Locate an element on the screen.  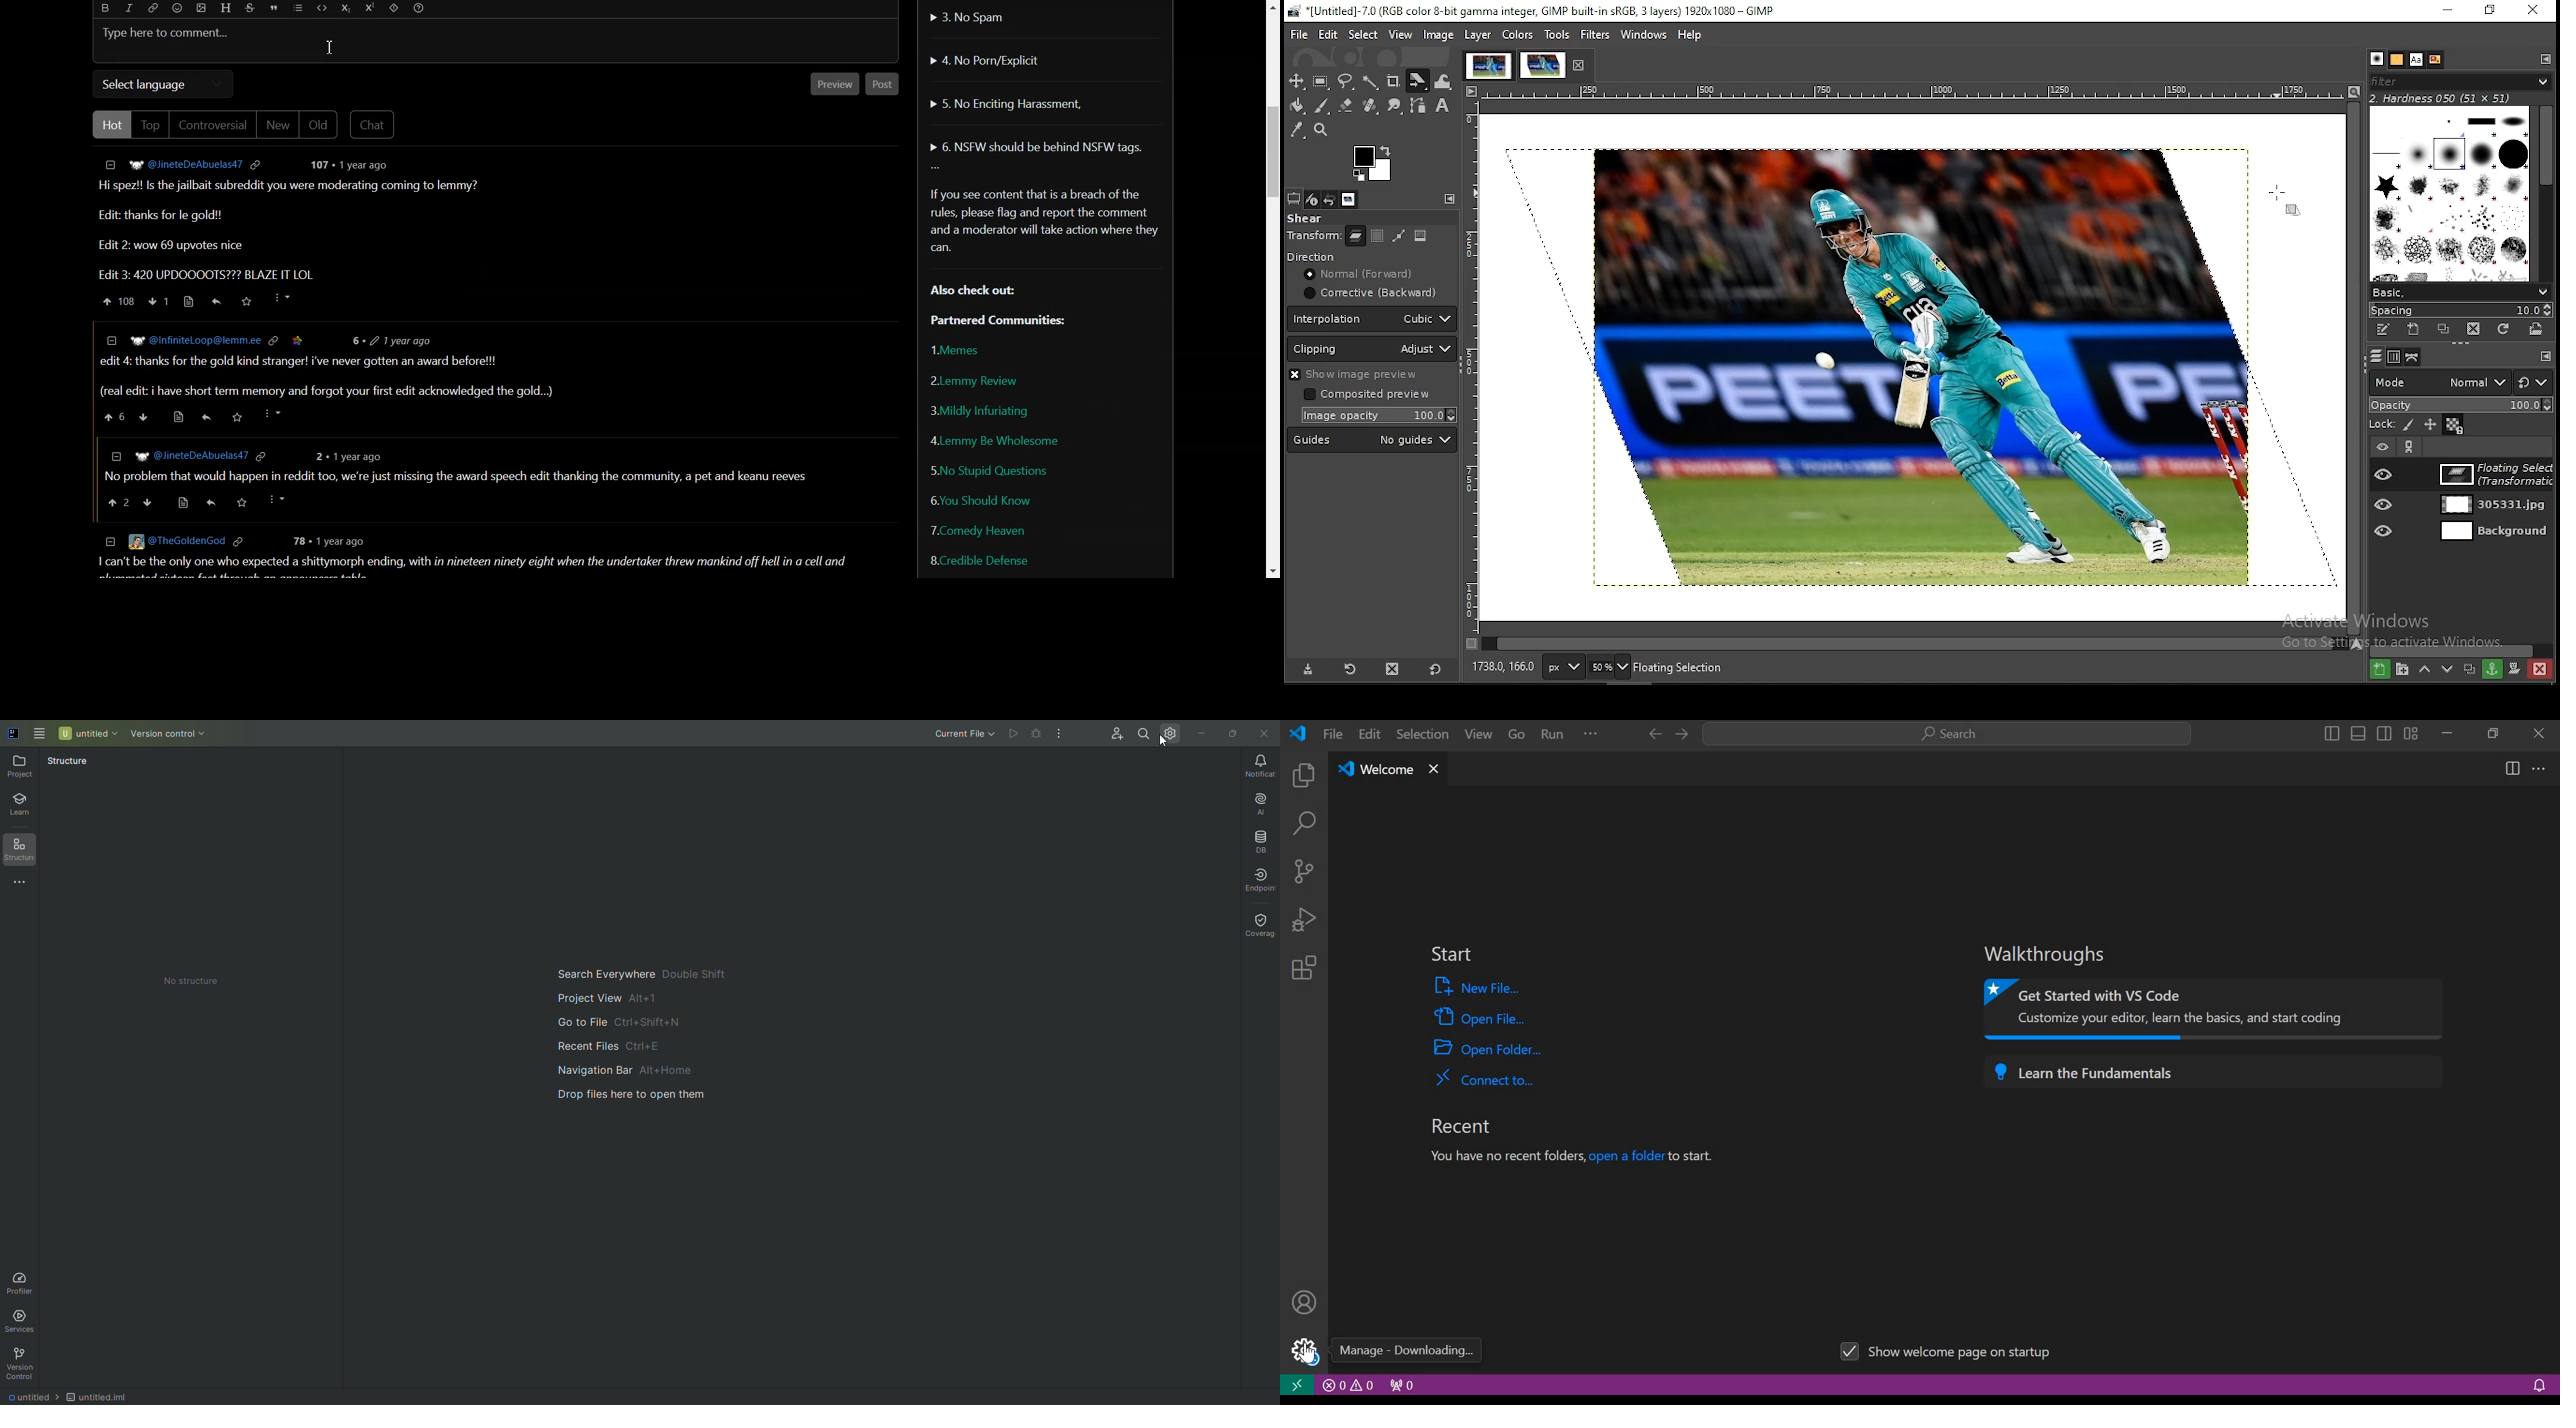
restore tool preset is located at coordinates (1349, 669).